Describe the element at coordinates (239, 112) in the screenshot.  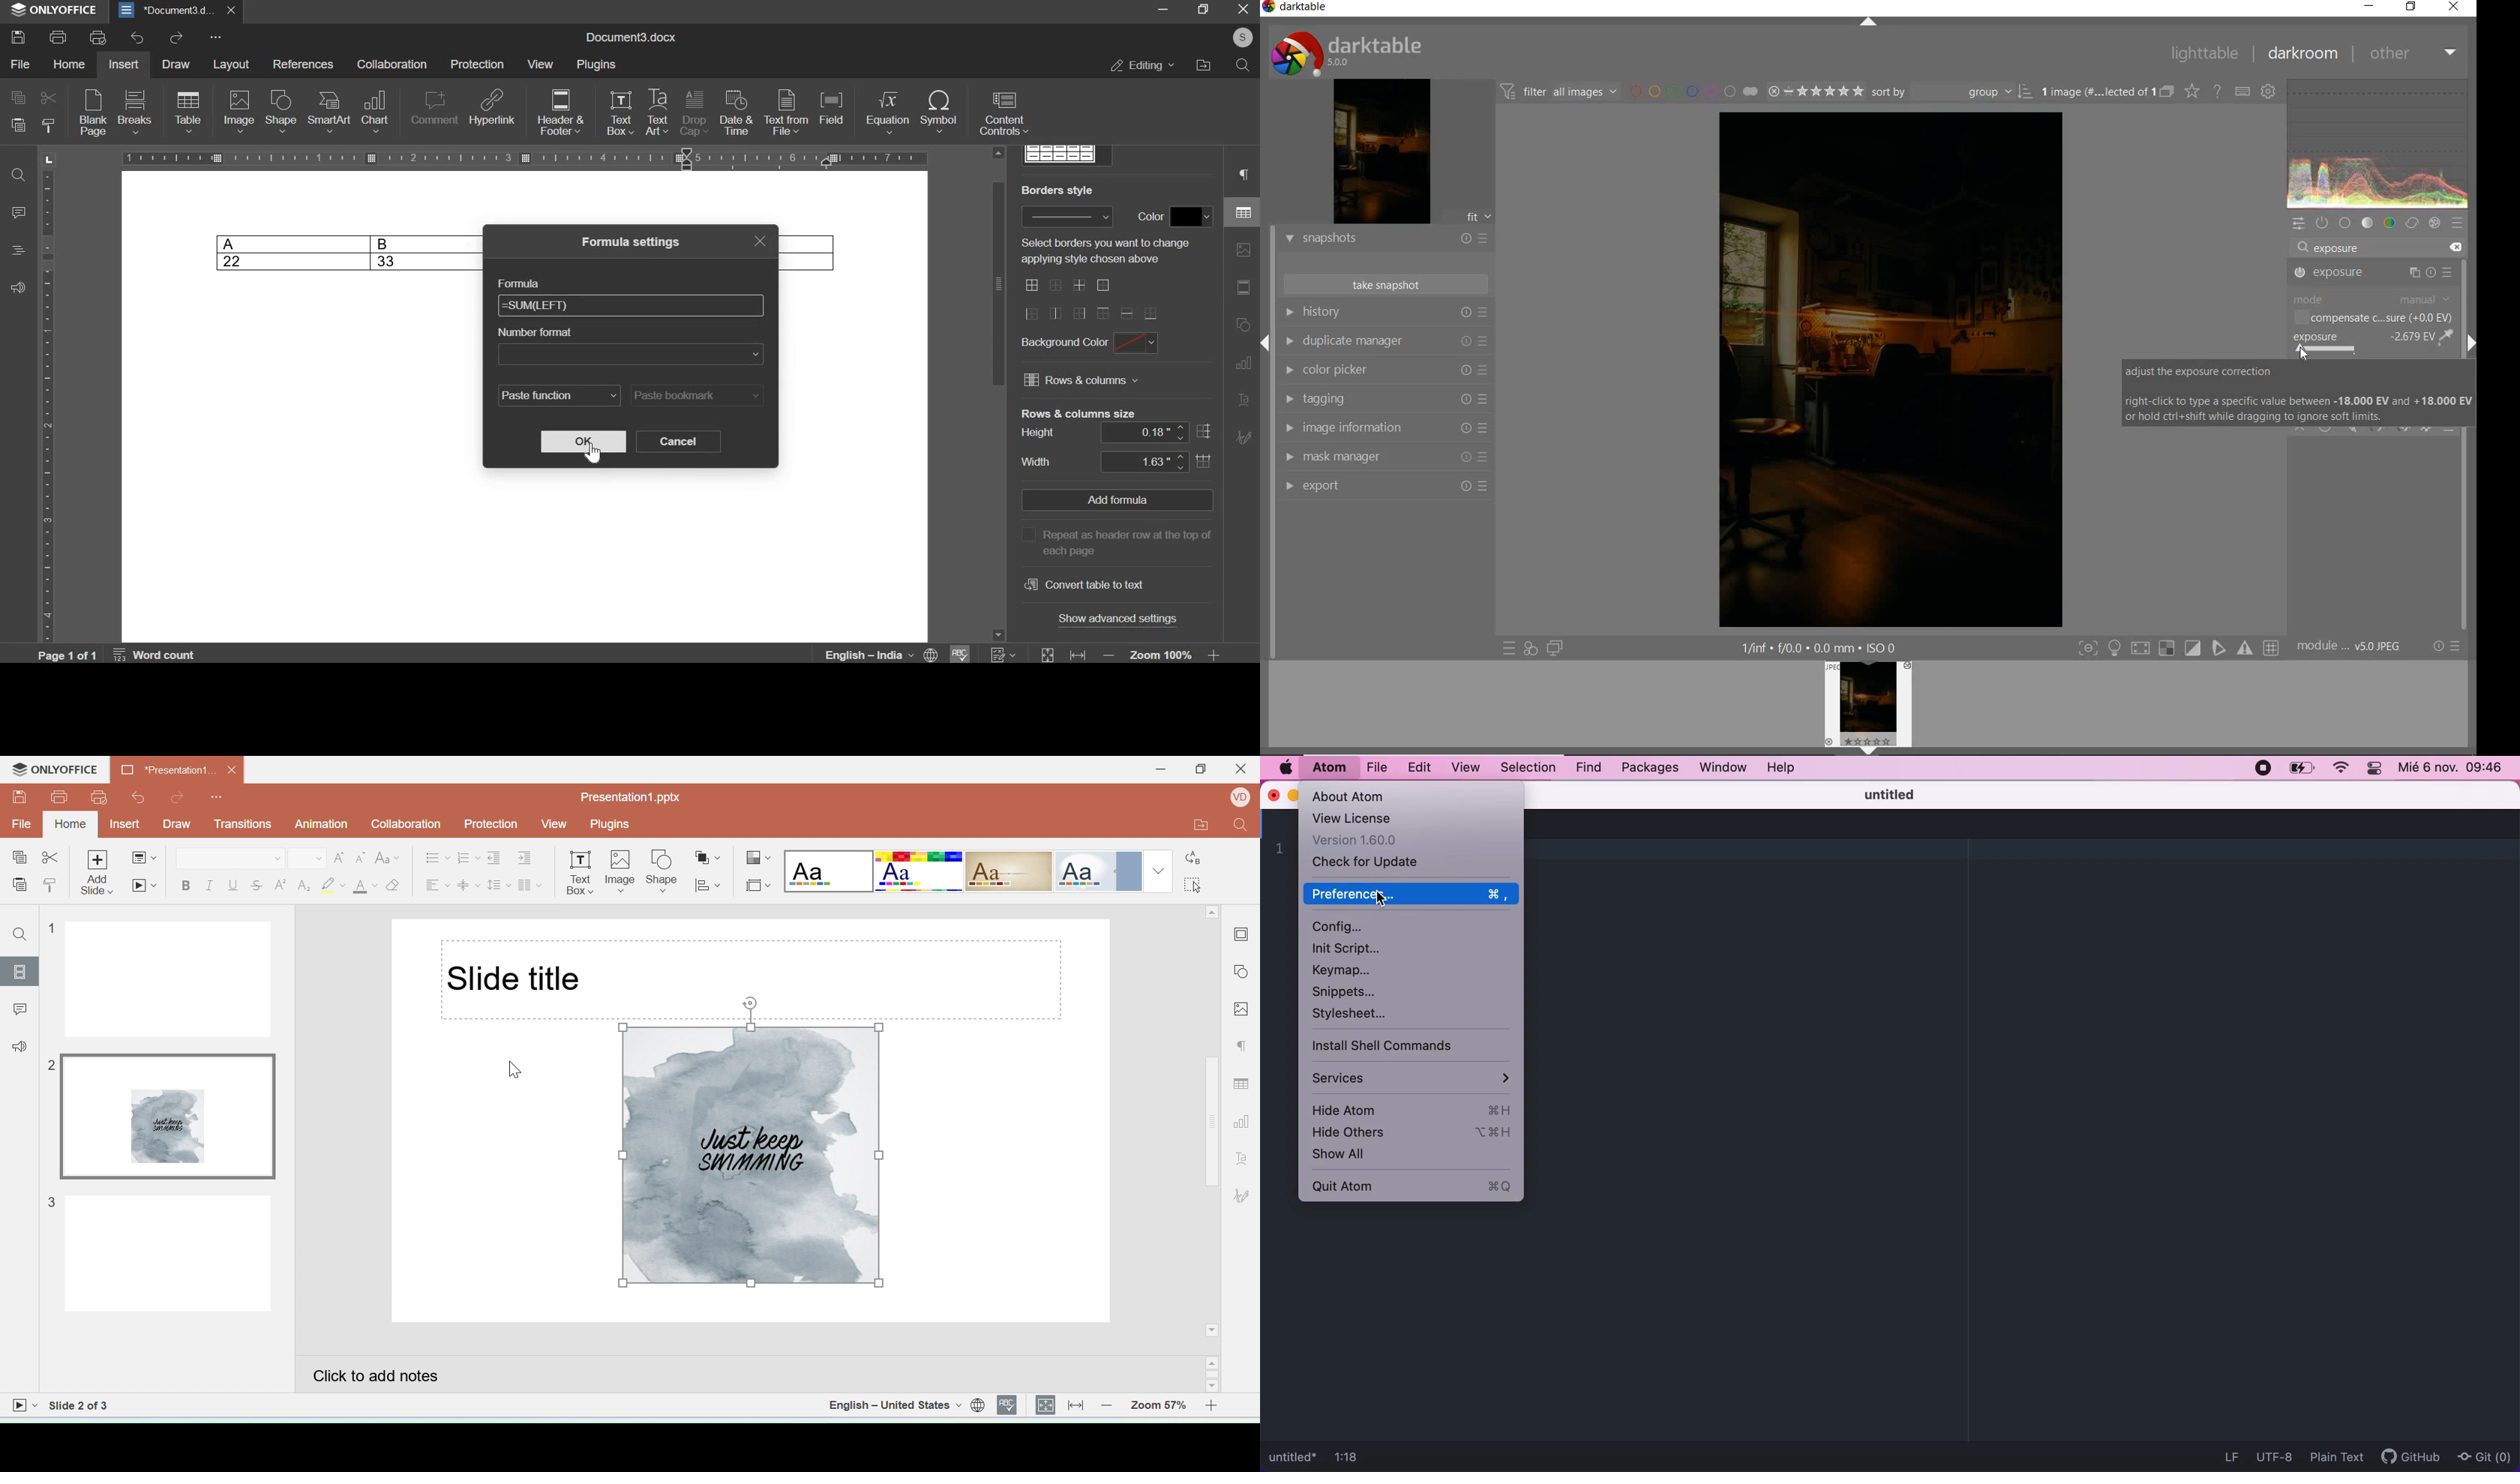
I see `image` at that location.